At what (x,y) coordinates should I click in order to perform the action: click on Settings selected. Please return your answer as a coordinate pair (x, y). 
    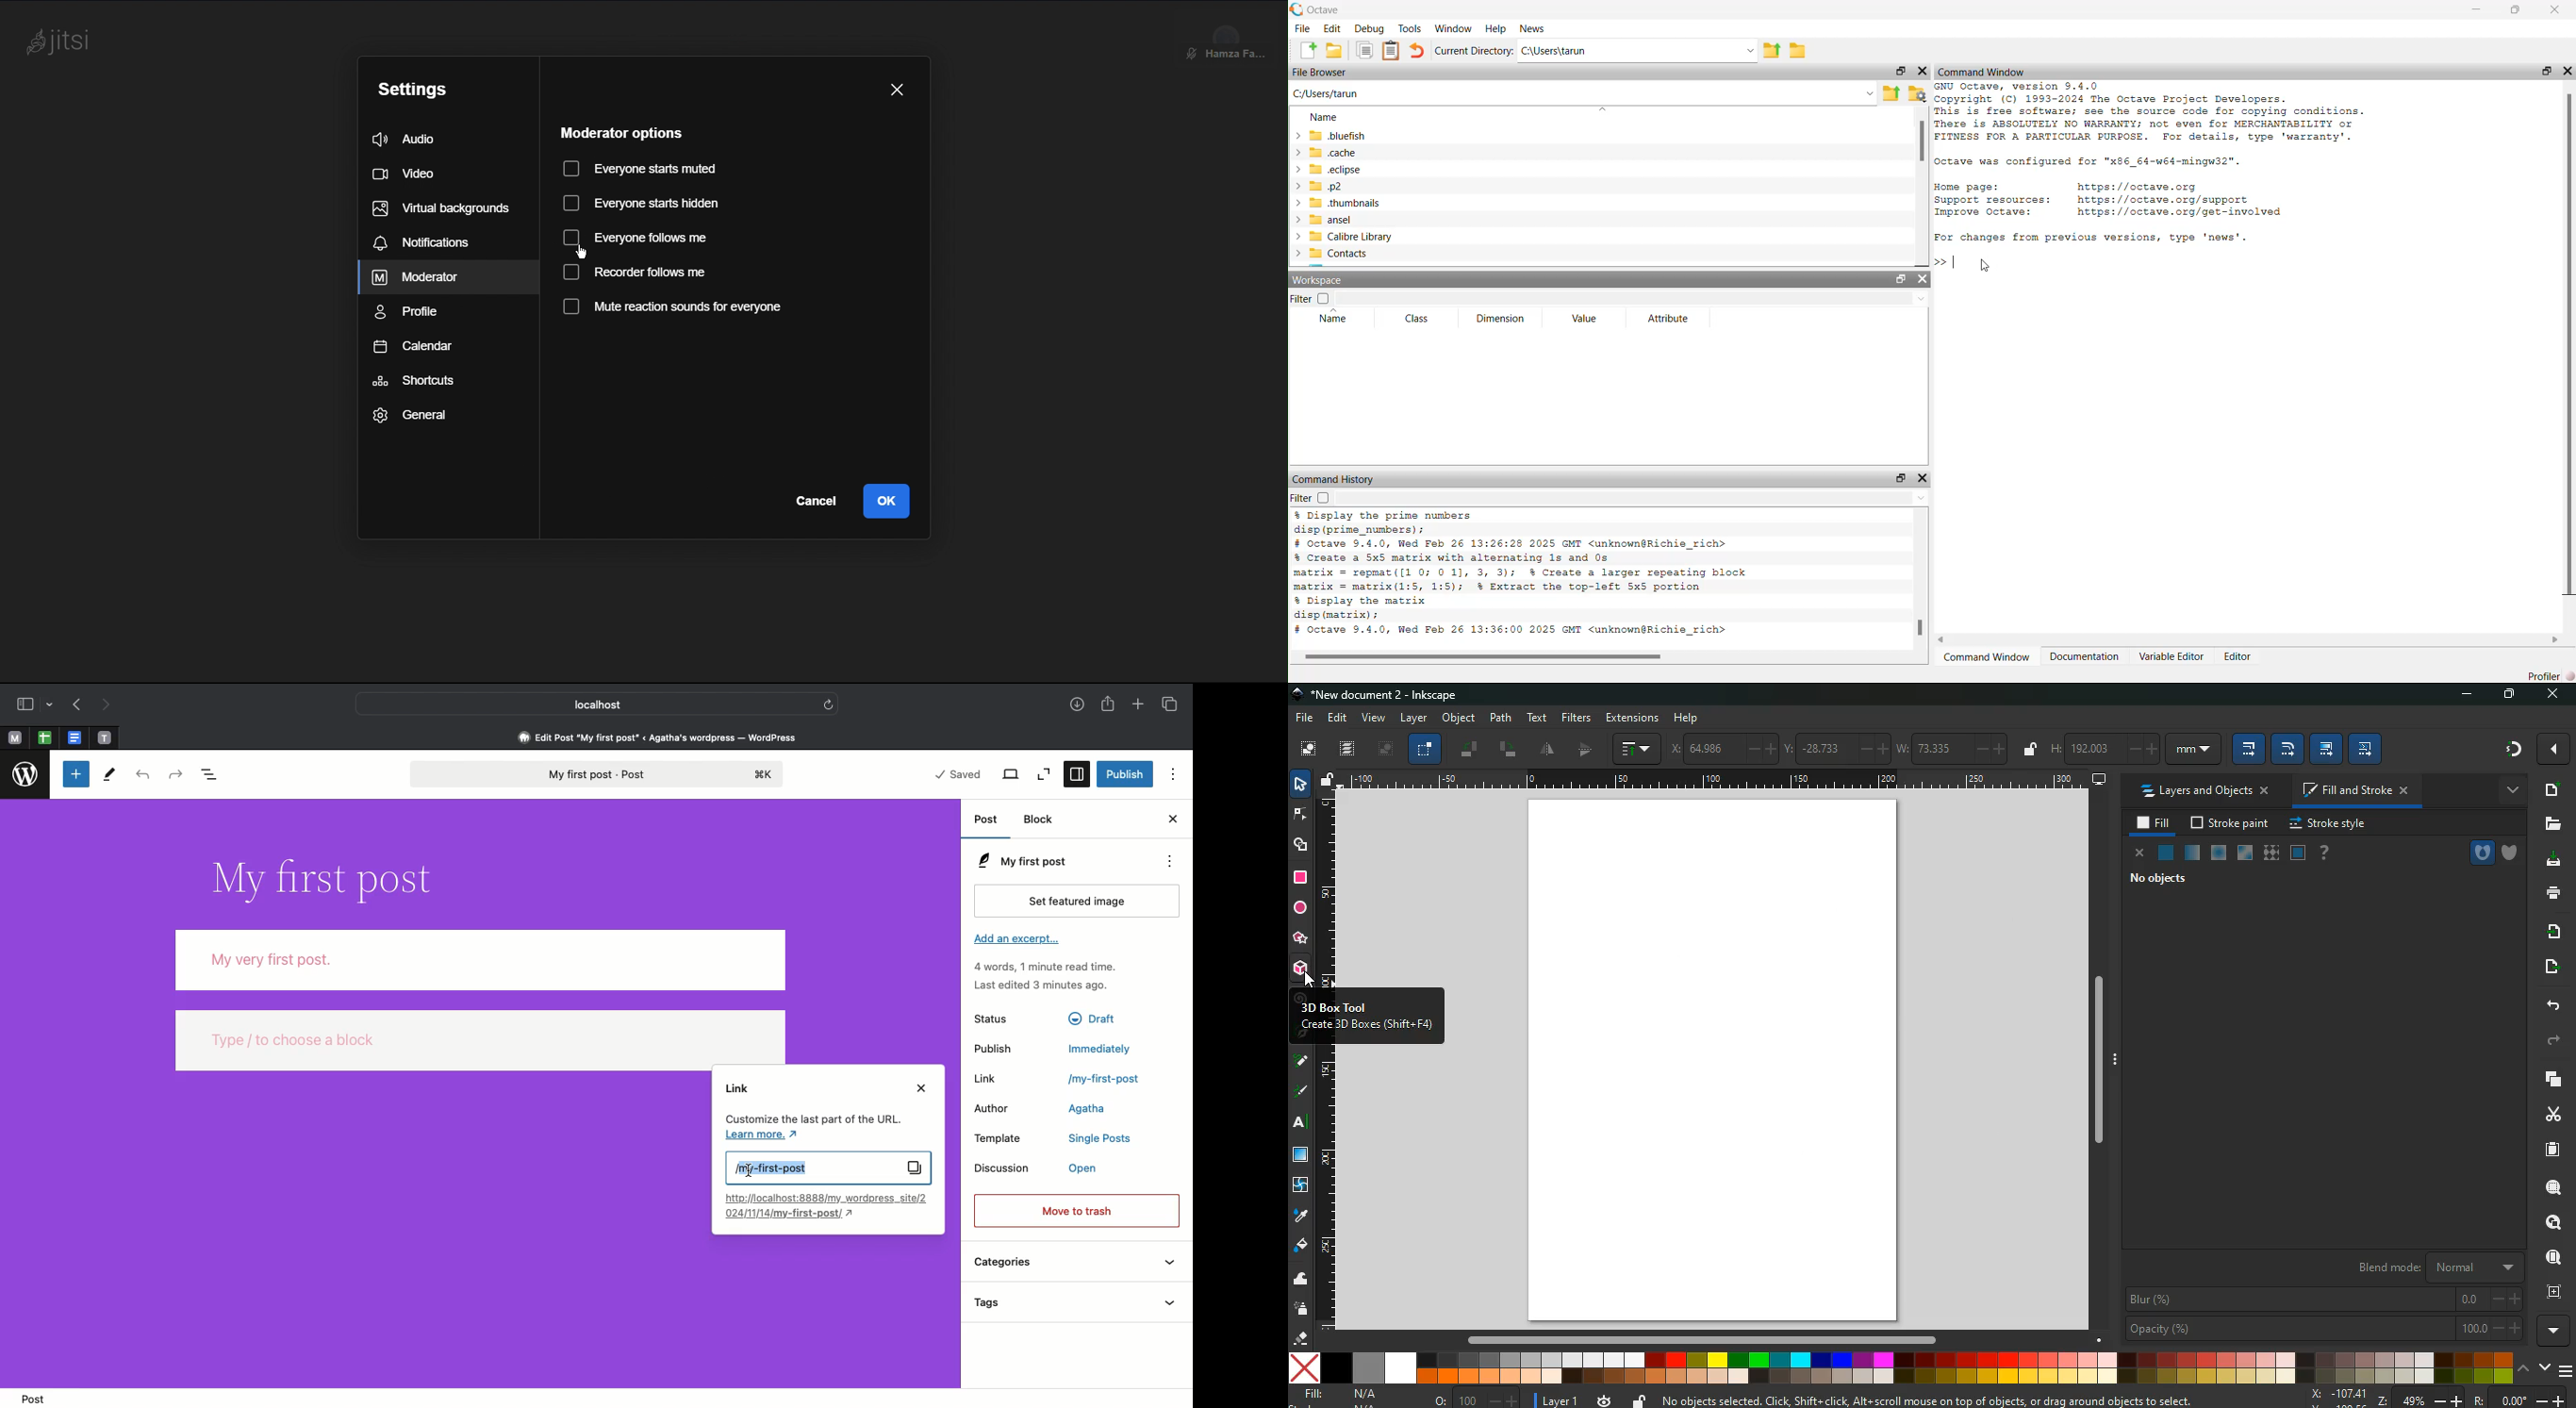
    Looking at the image, I should click on (1075, 774).